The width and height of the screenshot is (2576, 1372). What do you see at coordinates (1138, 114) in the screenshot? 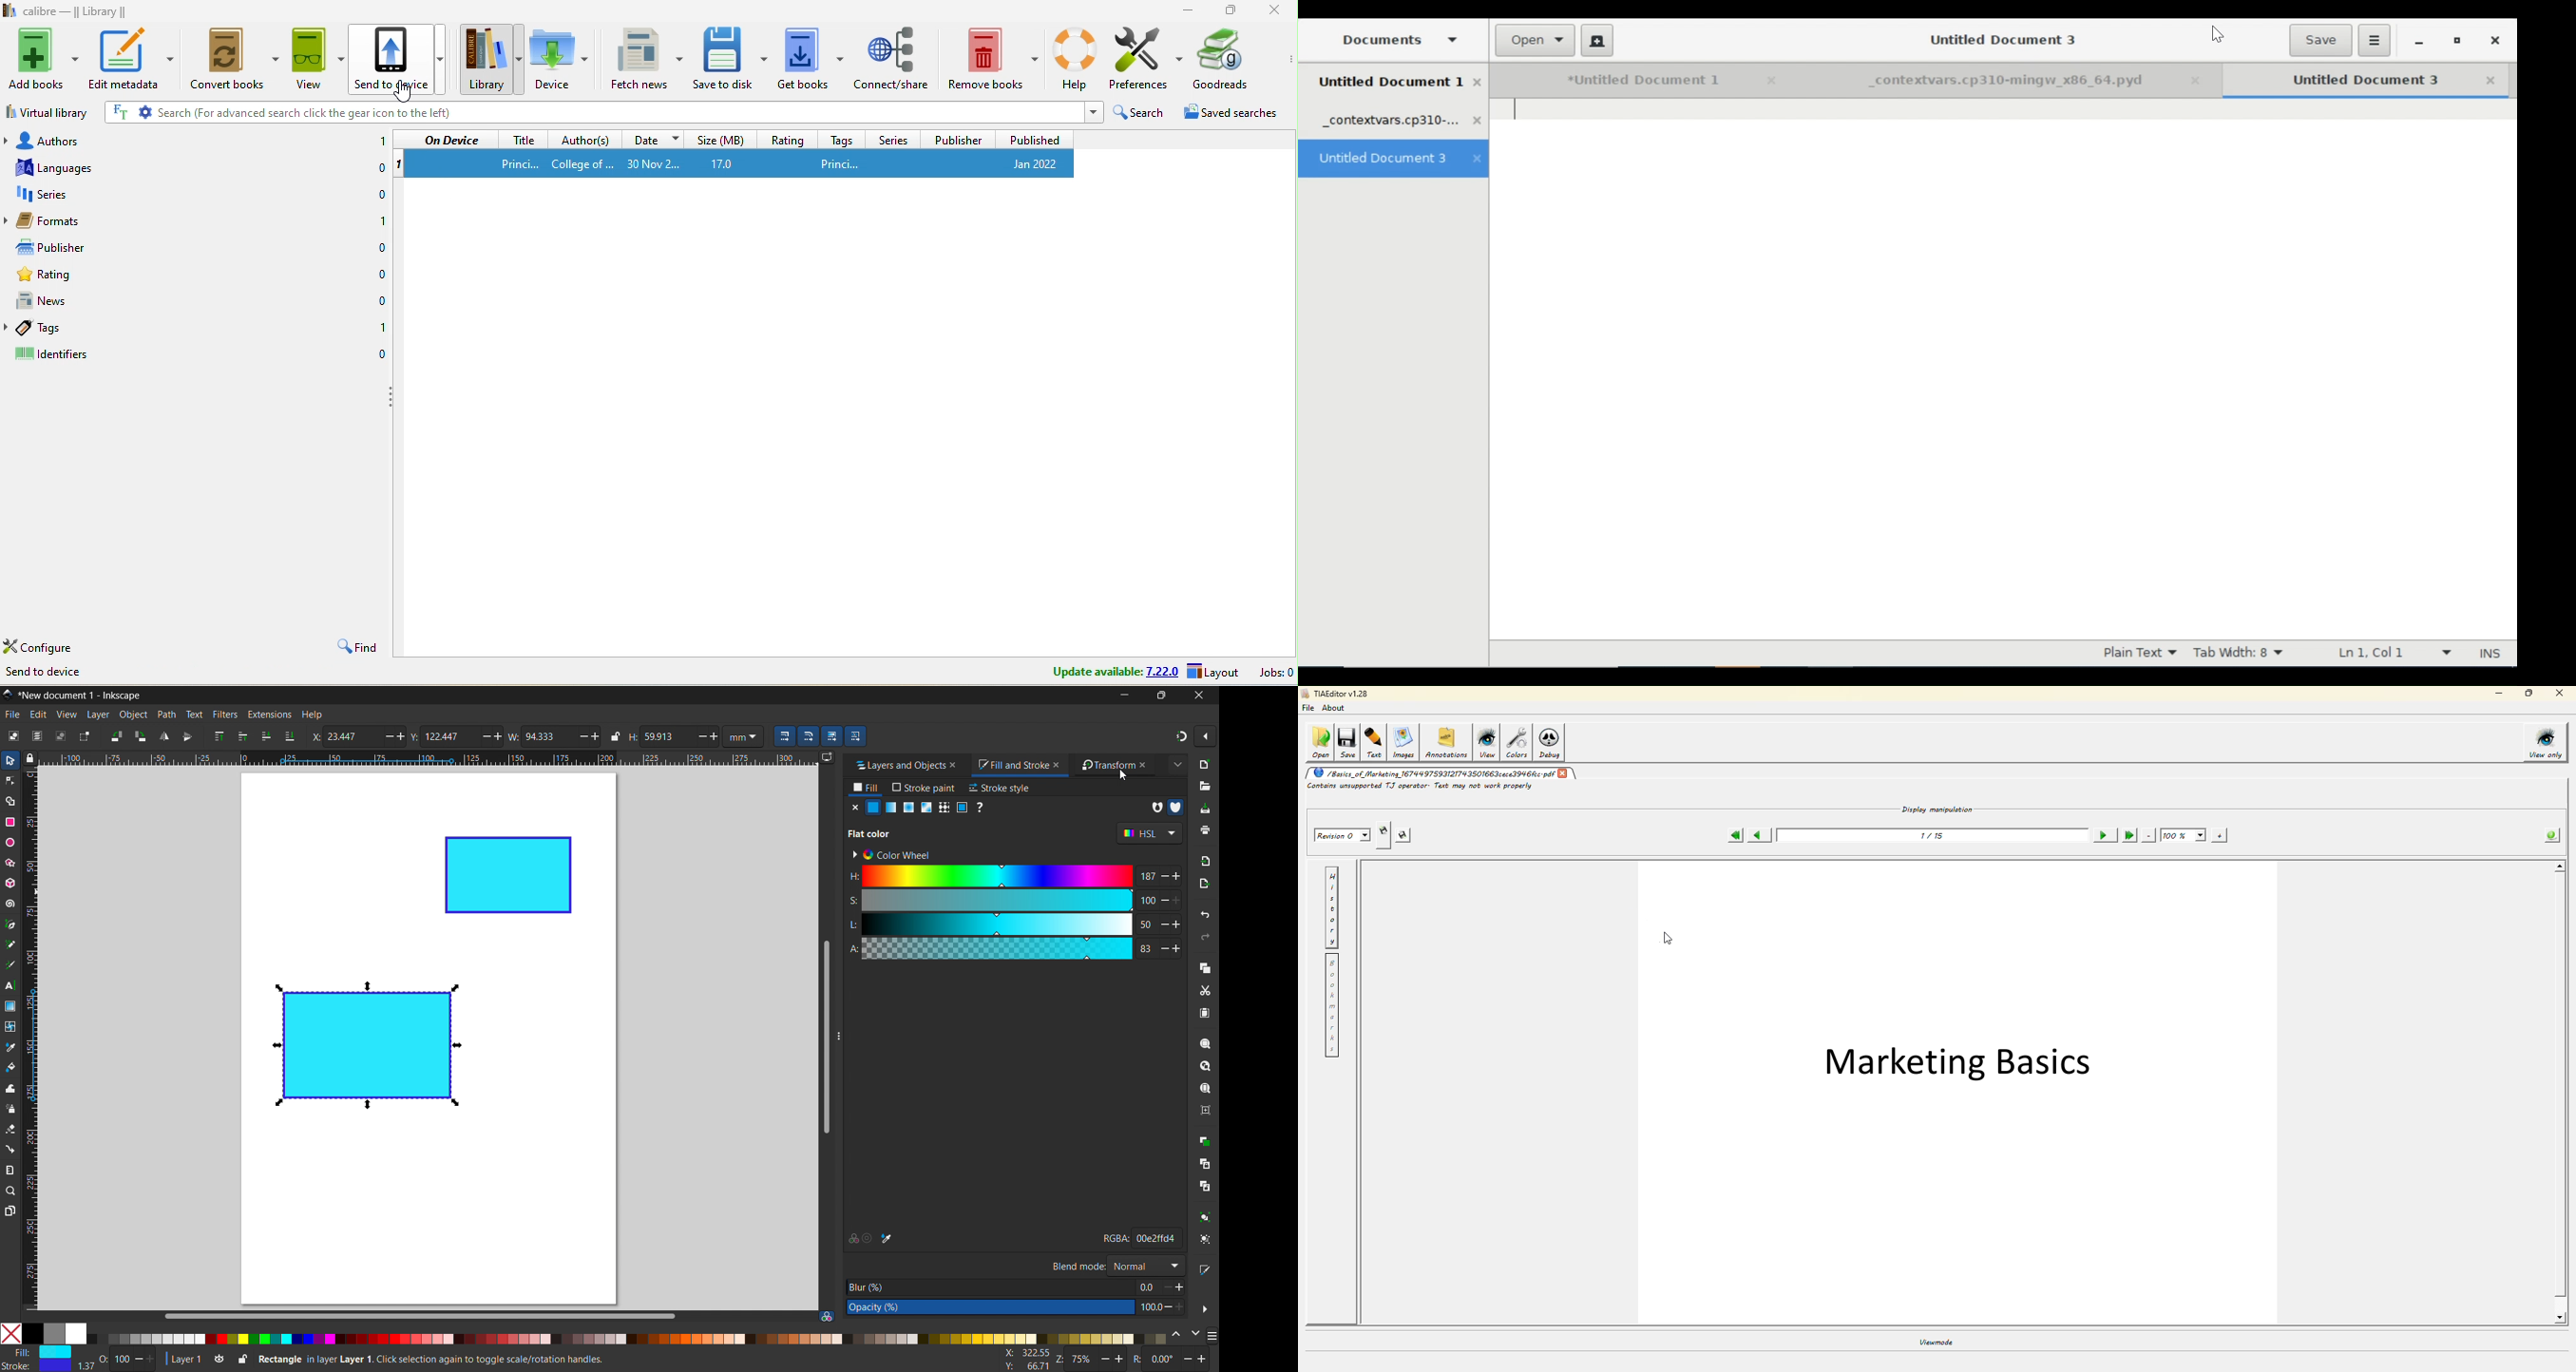
I see `search` at bounding box center [1138, 114].